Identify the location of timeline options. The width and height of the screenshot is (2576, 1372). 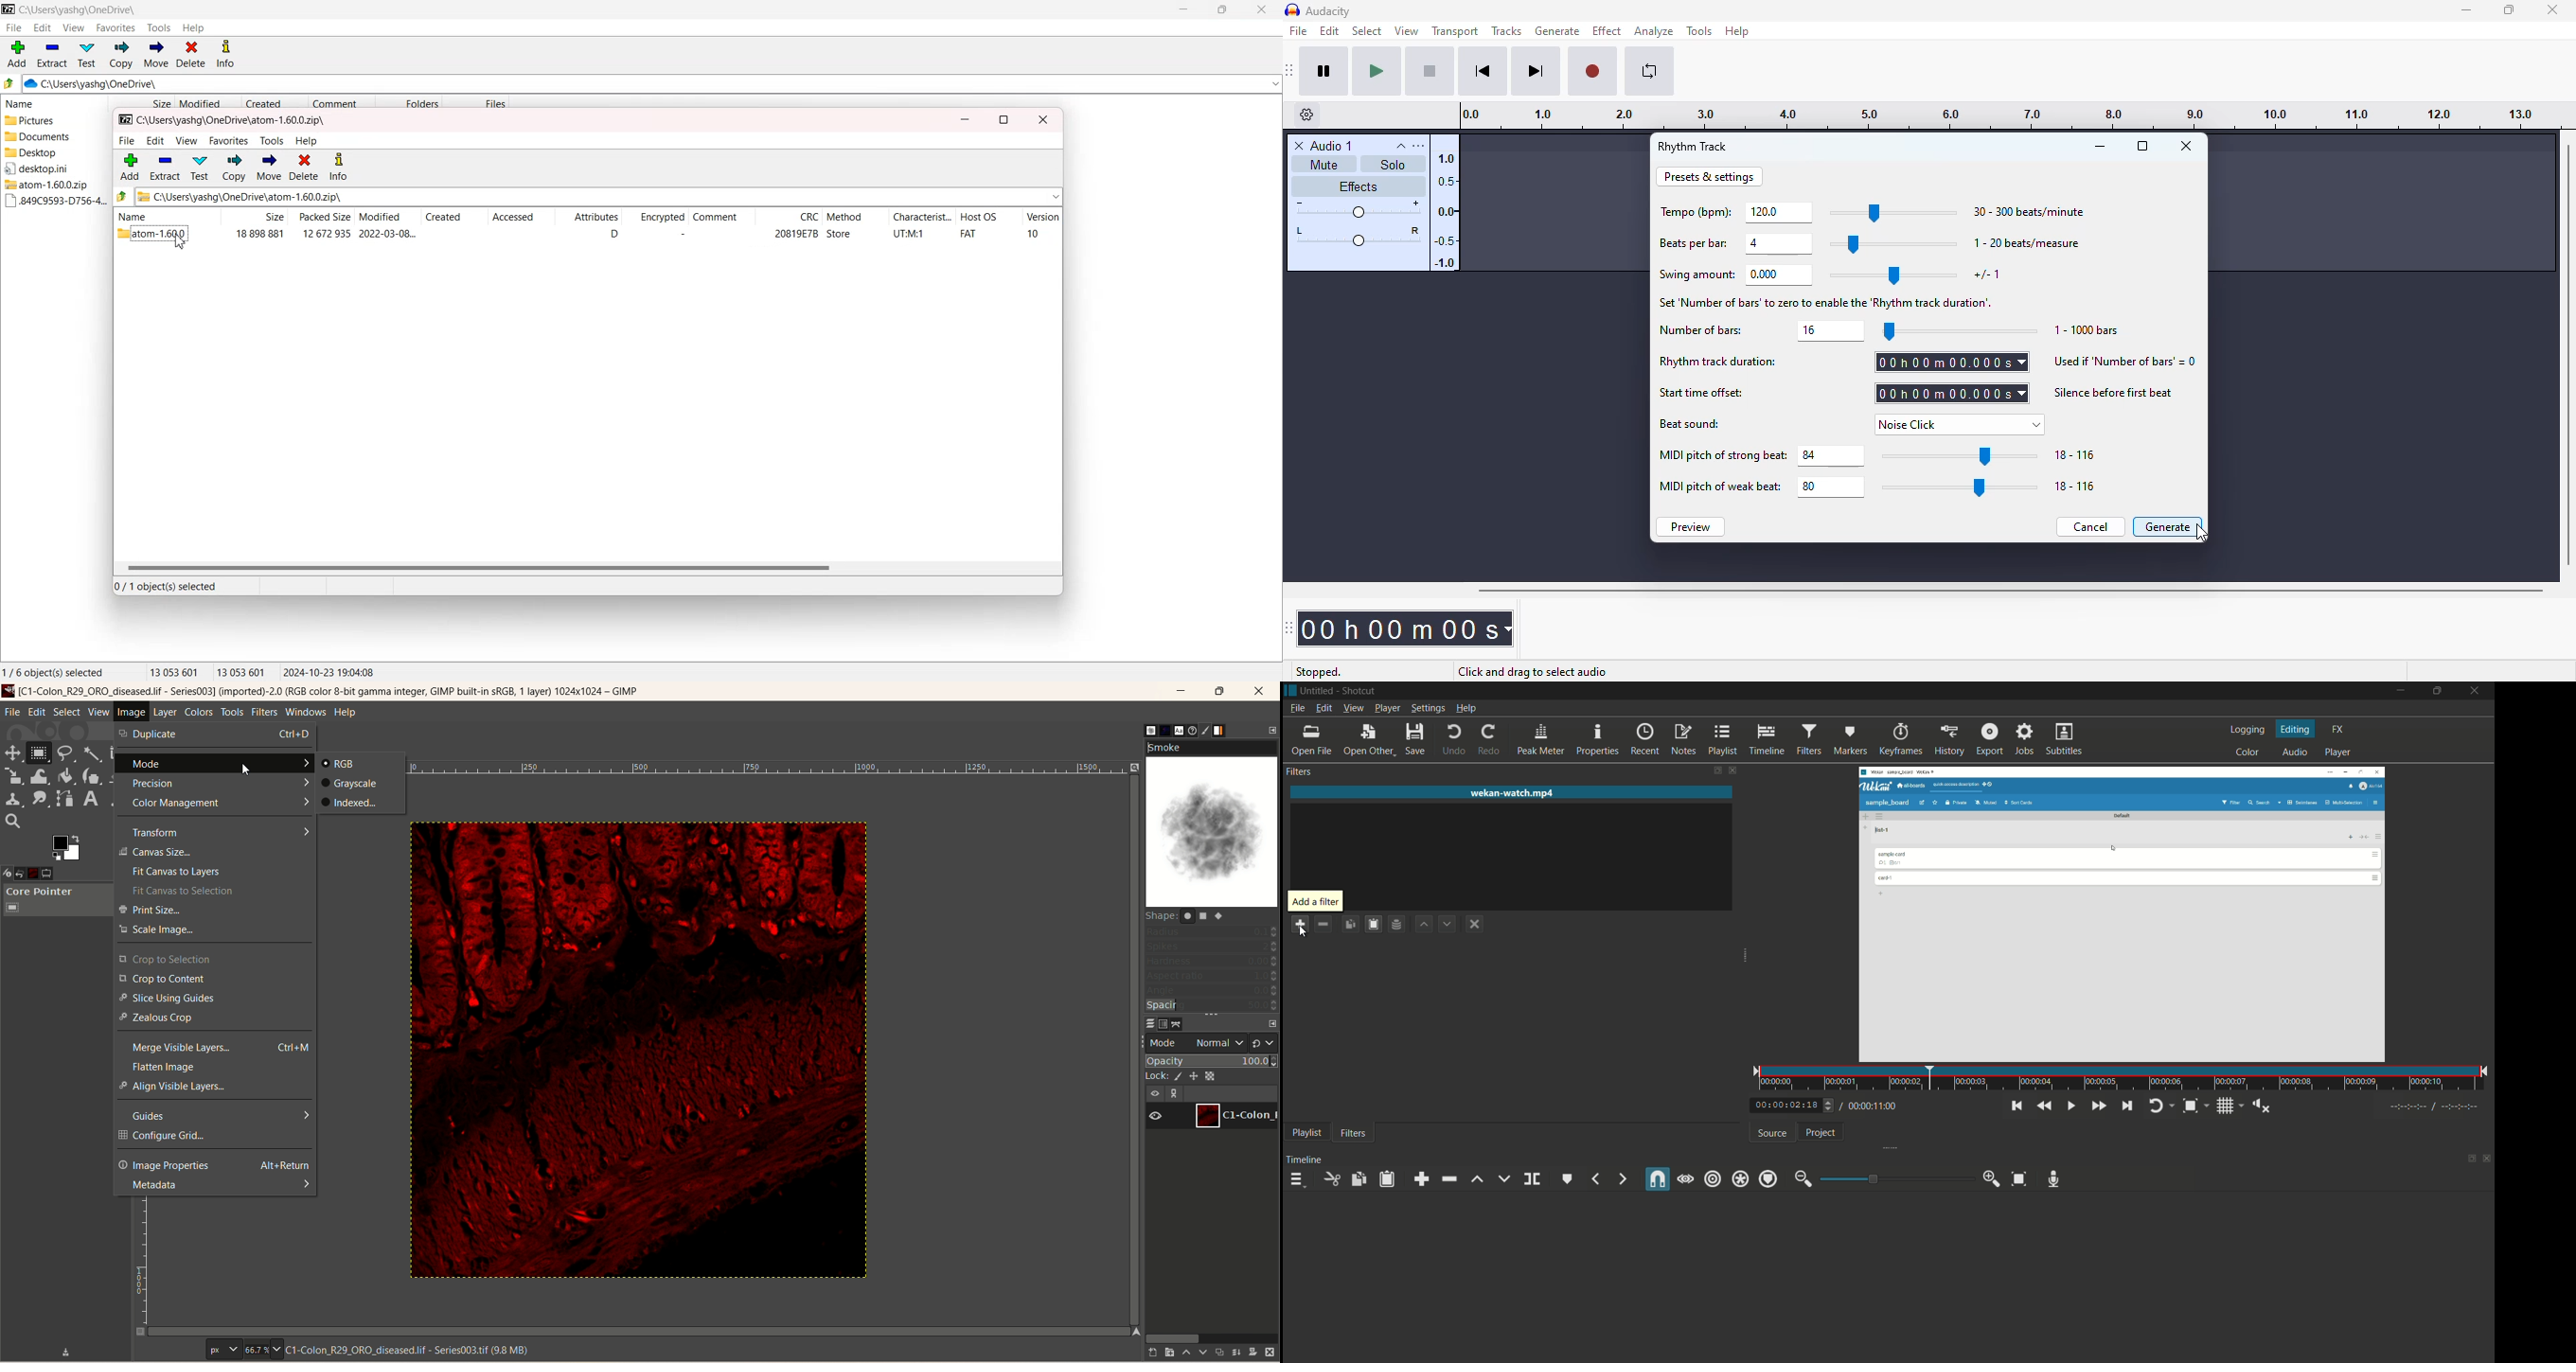
(1307, 115).